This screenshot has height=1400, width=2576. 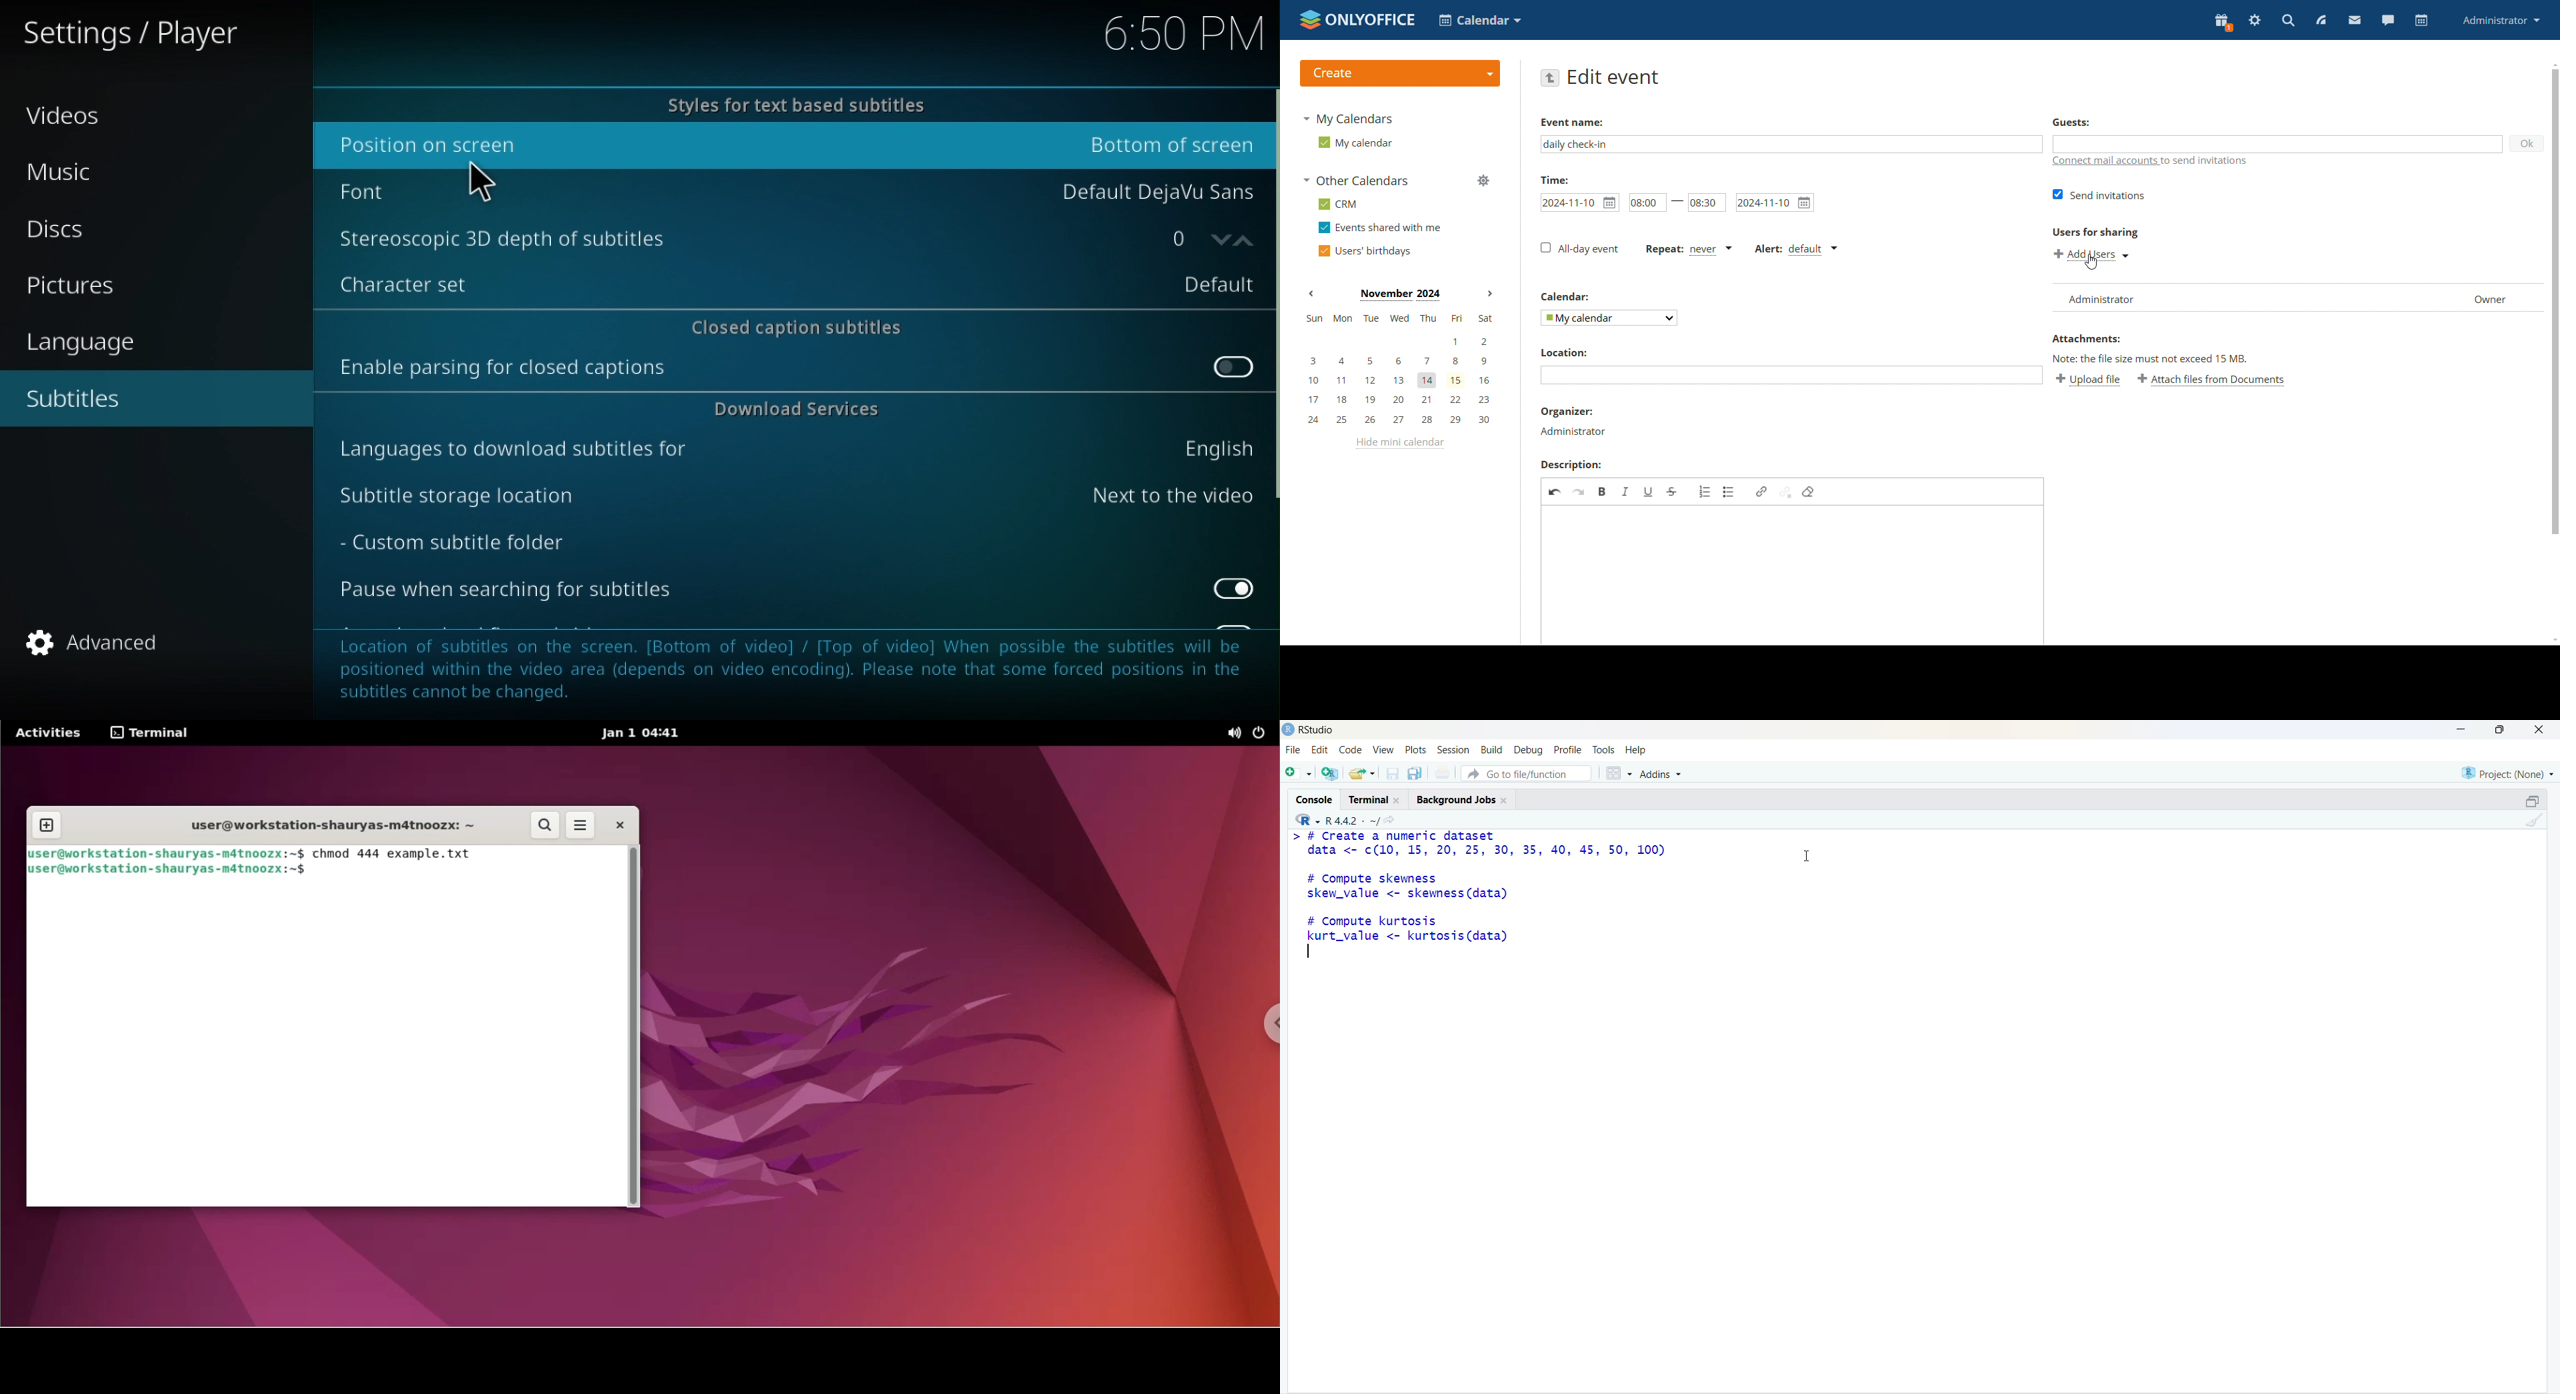 What do you see at coordinates (1761, 491) in the screenshot?
I see `link` at bounding box center [1761, 491].